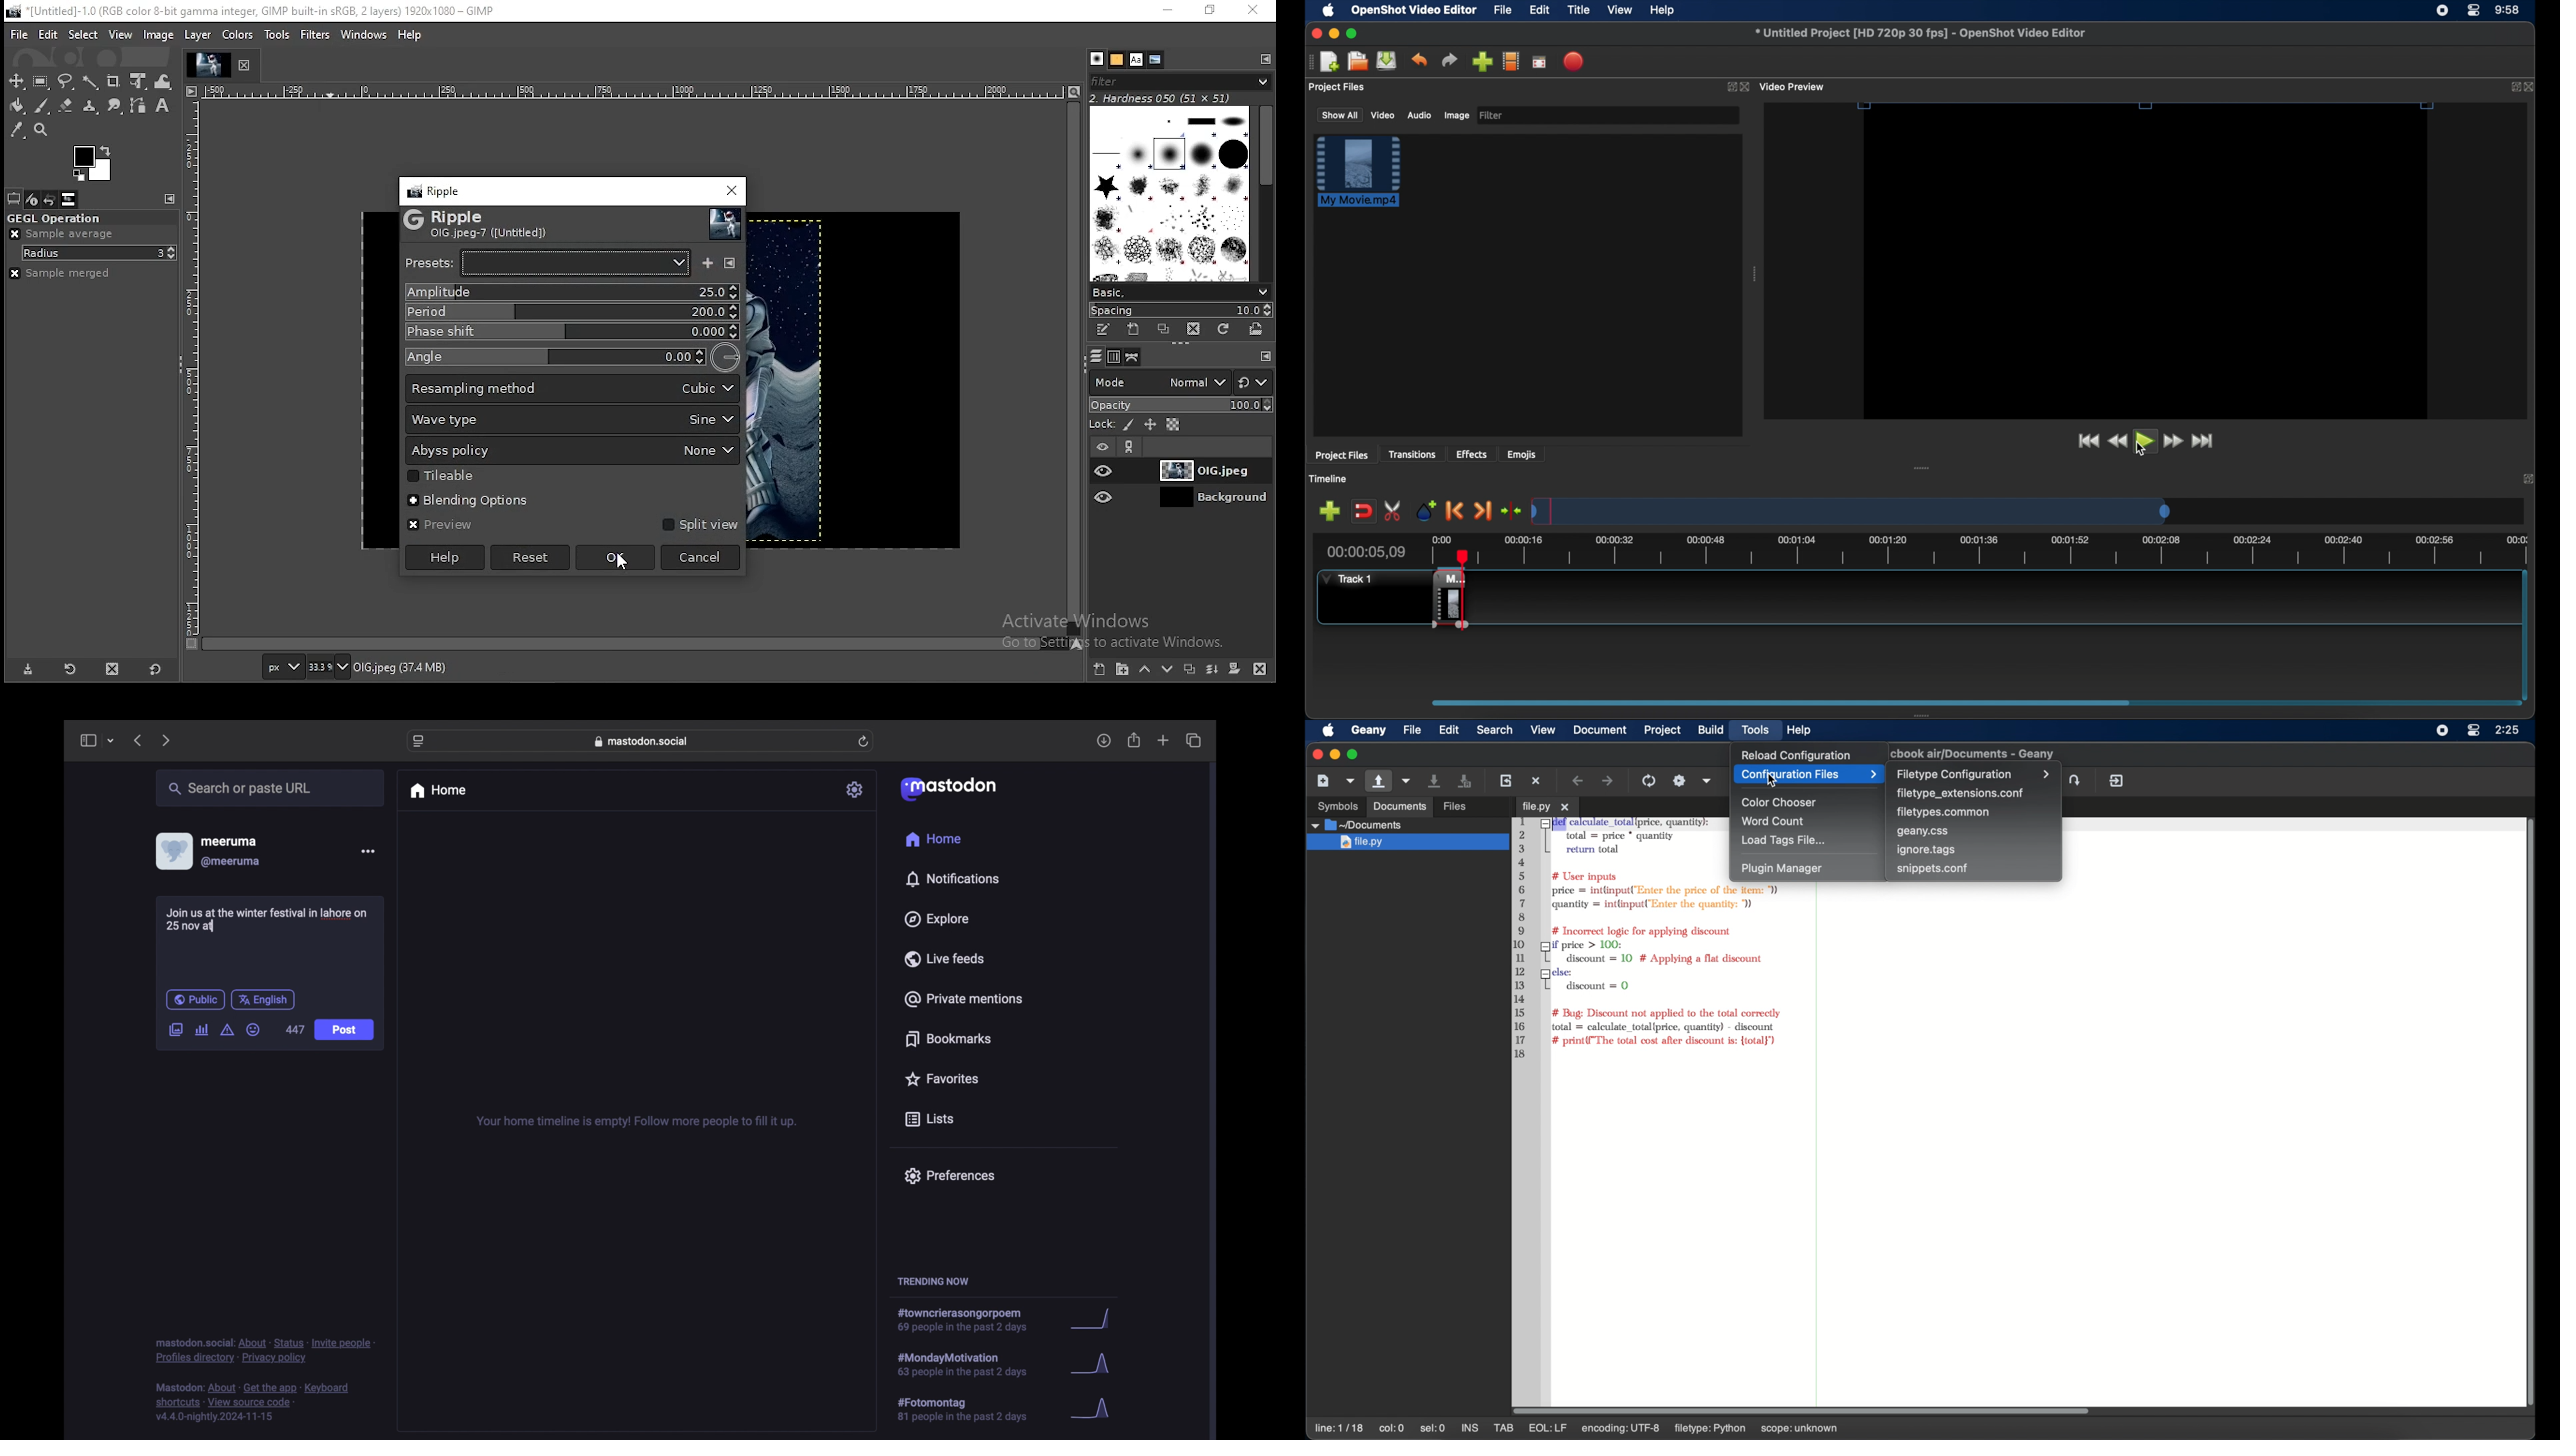 This screenshot has width=2576, height=1456. What do you see at coordinates (1407, 781) in the screenshot?
I see `open recent file` at bounding box center [1407, 781].